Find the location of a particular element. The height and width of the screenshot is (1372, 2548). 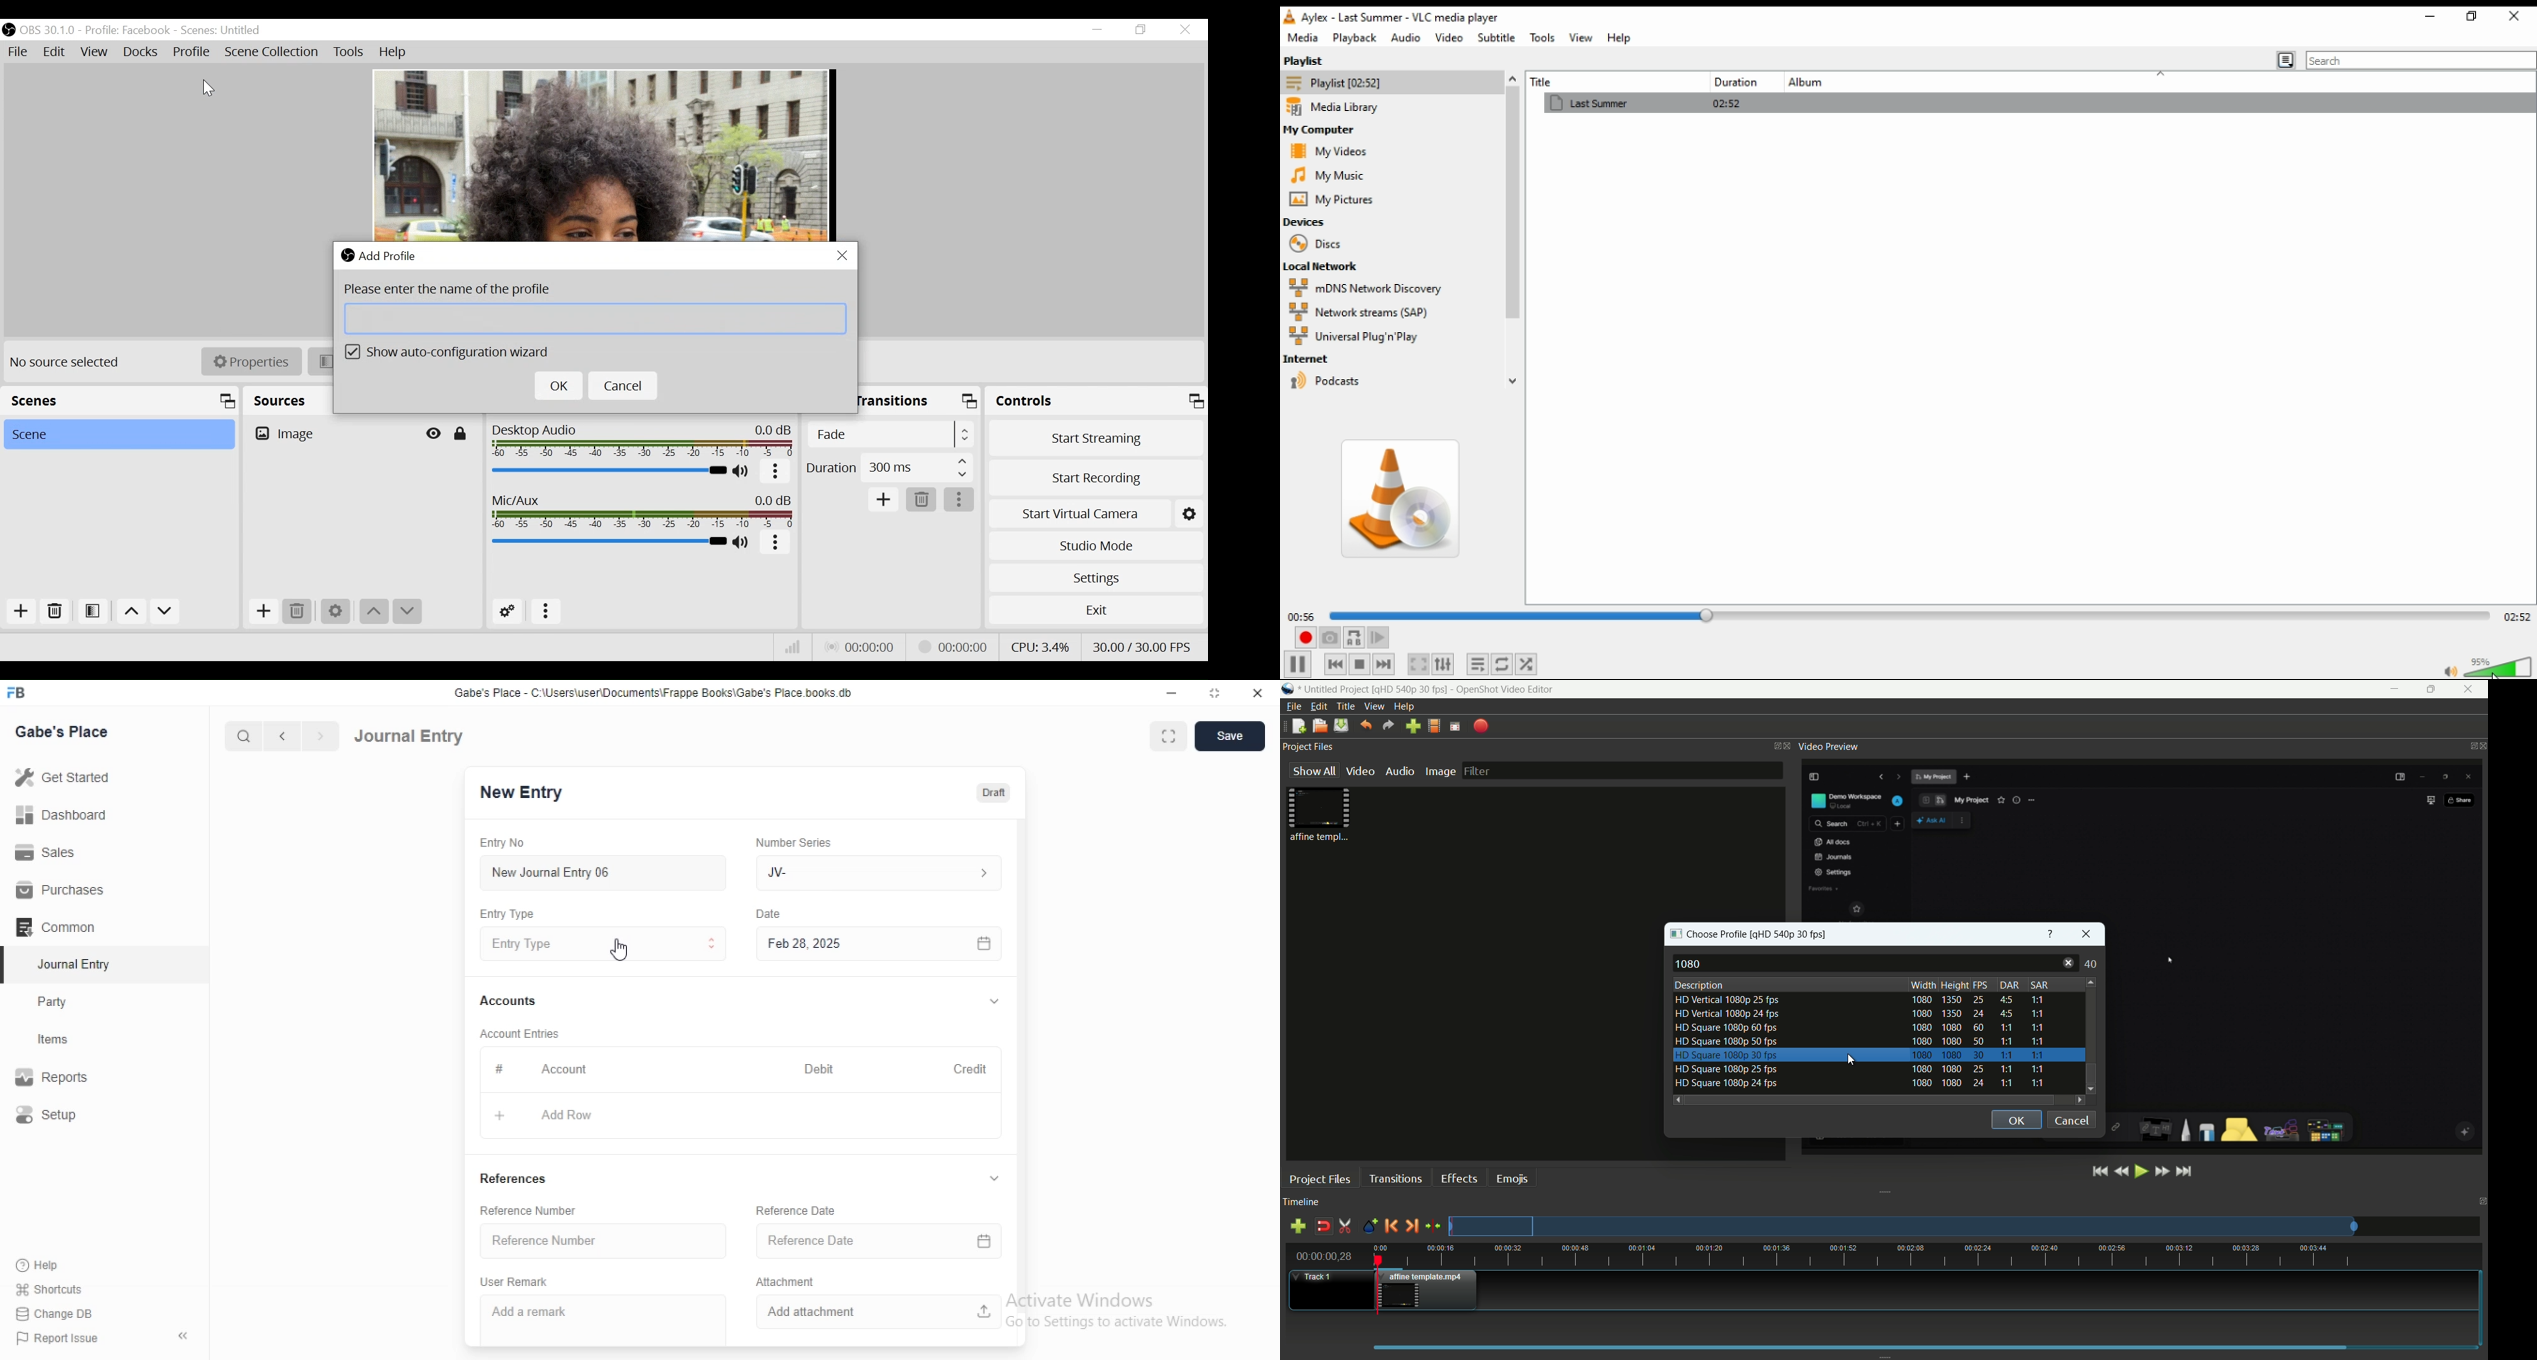

collapse is located at coordinates (995, 1178).